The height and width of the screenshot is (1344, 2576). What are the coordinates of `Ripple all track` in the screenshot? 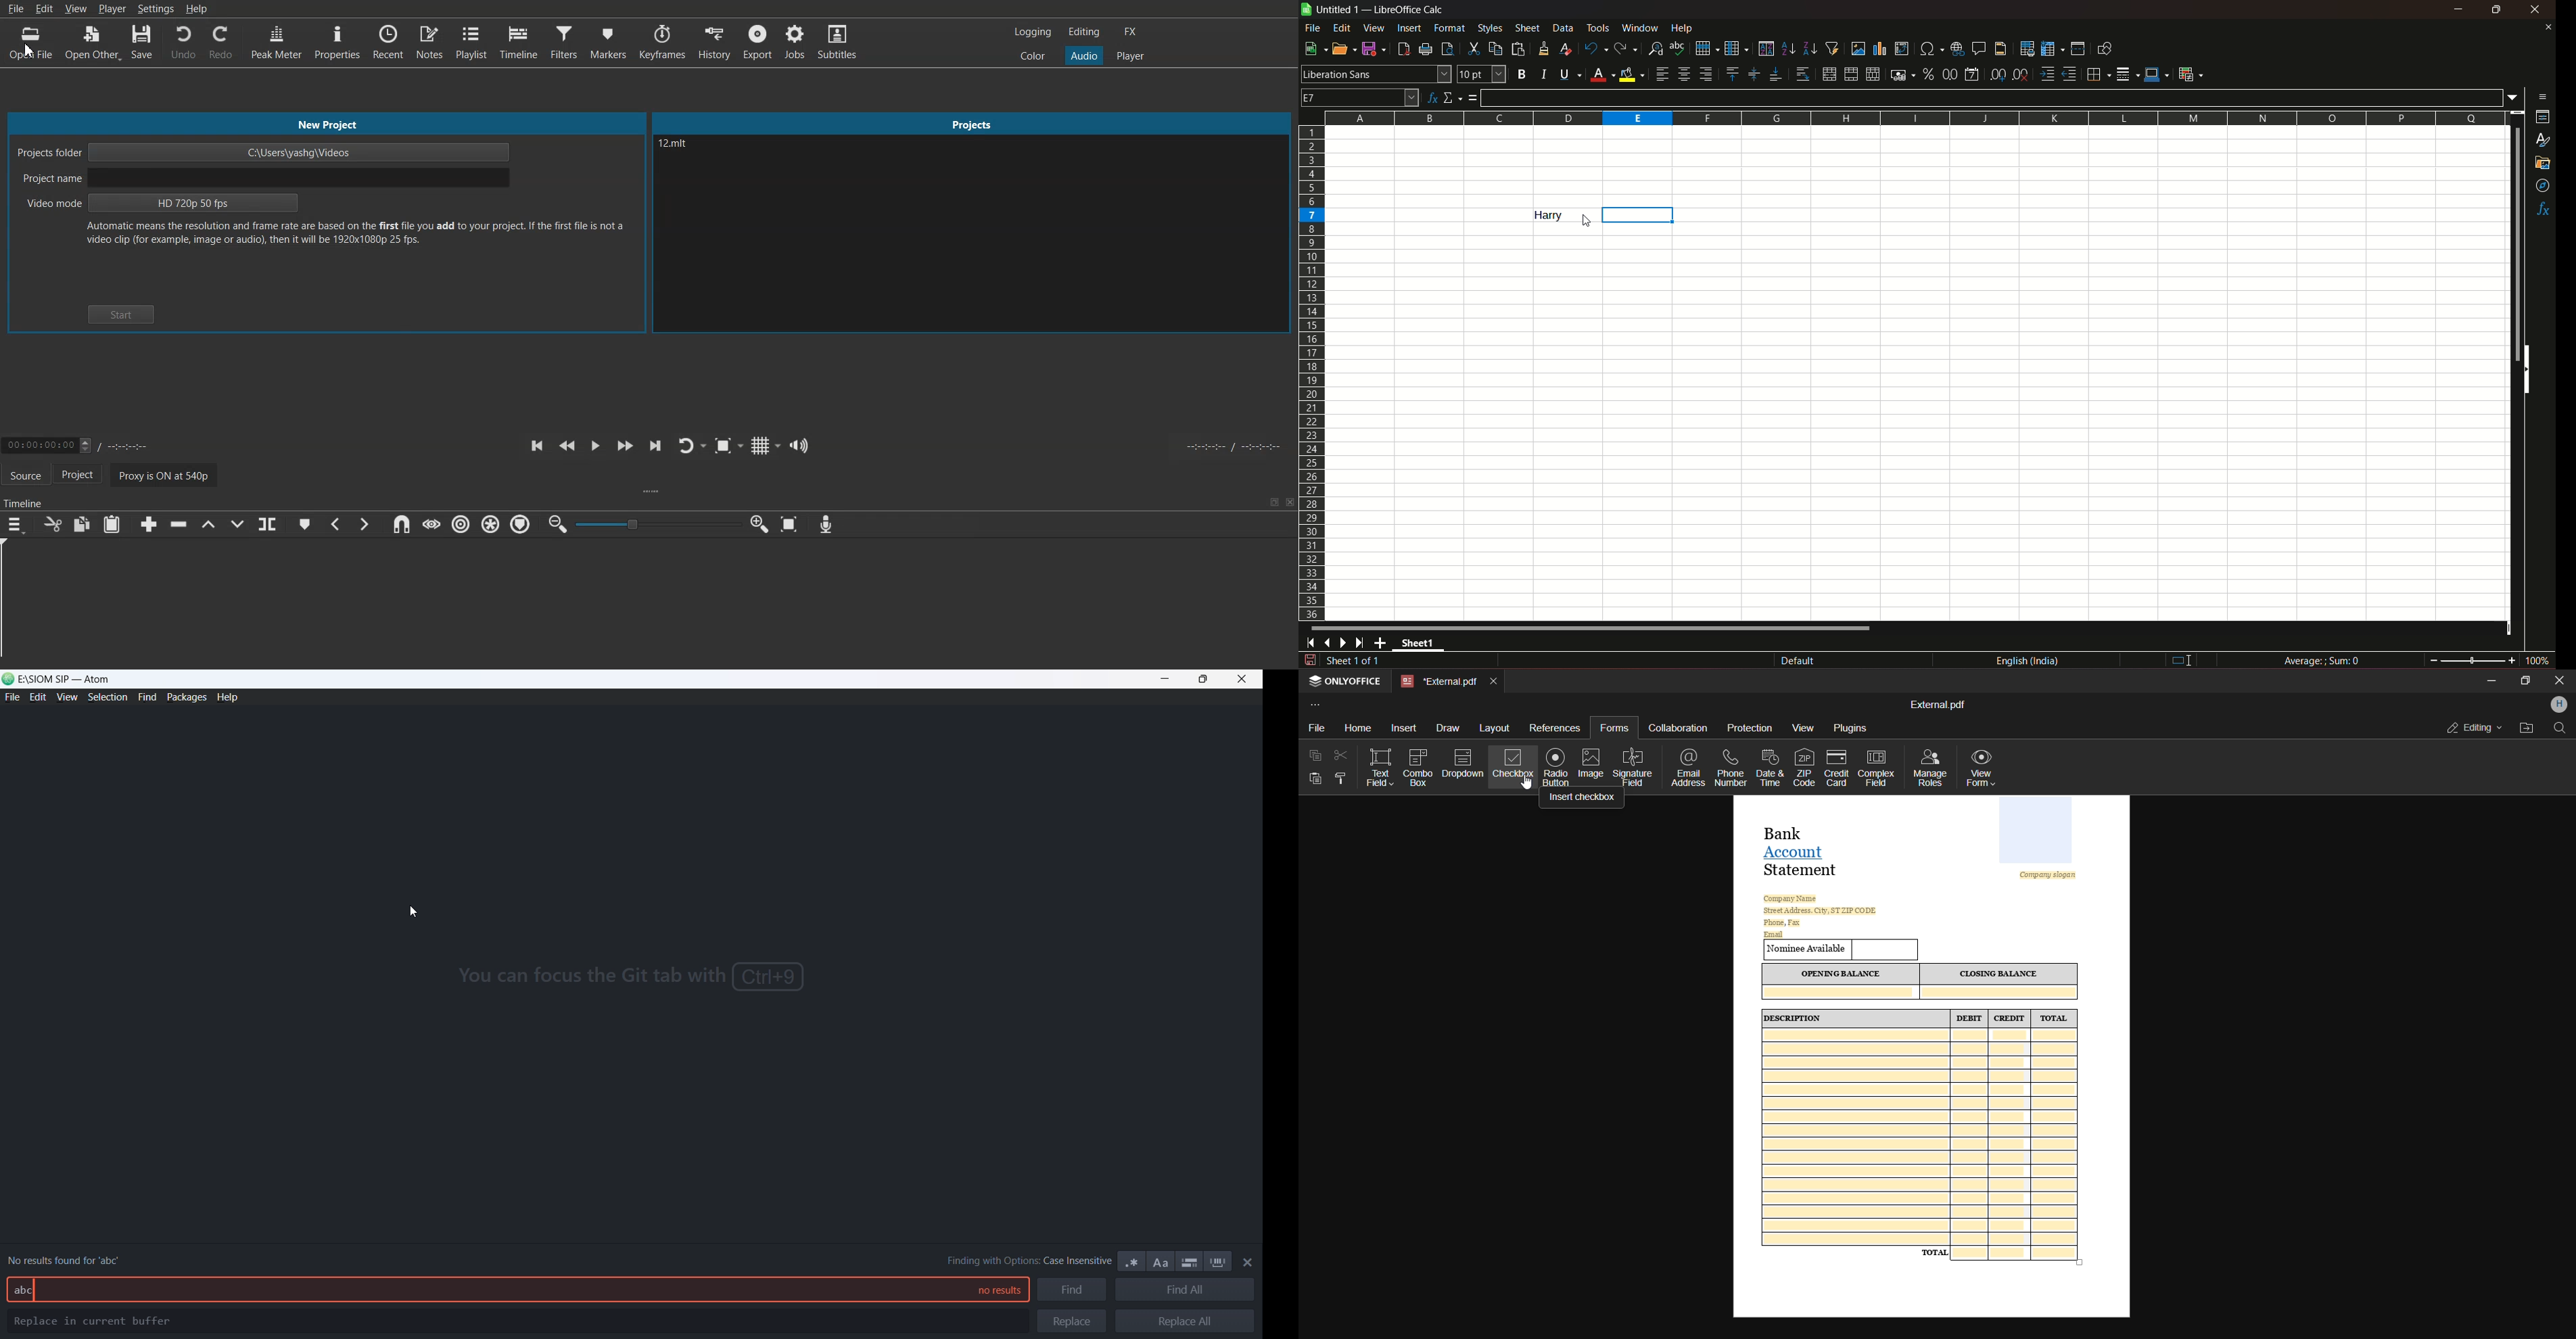 It's located at (490, 523).